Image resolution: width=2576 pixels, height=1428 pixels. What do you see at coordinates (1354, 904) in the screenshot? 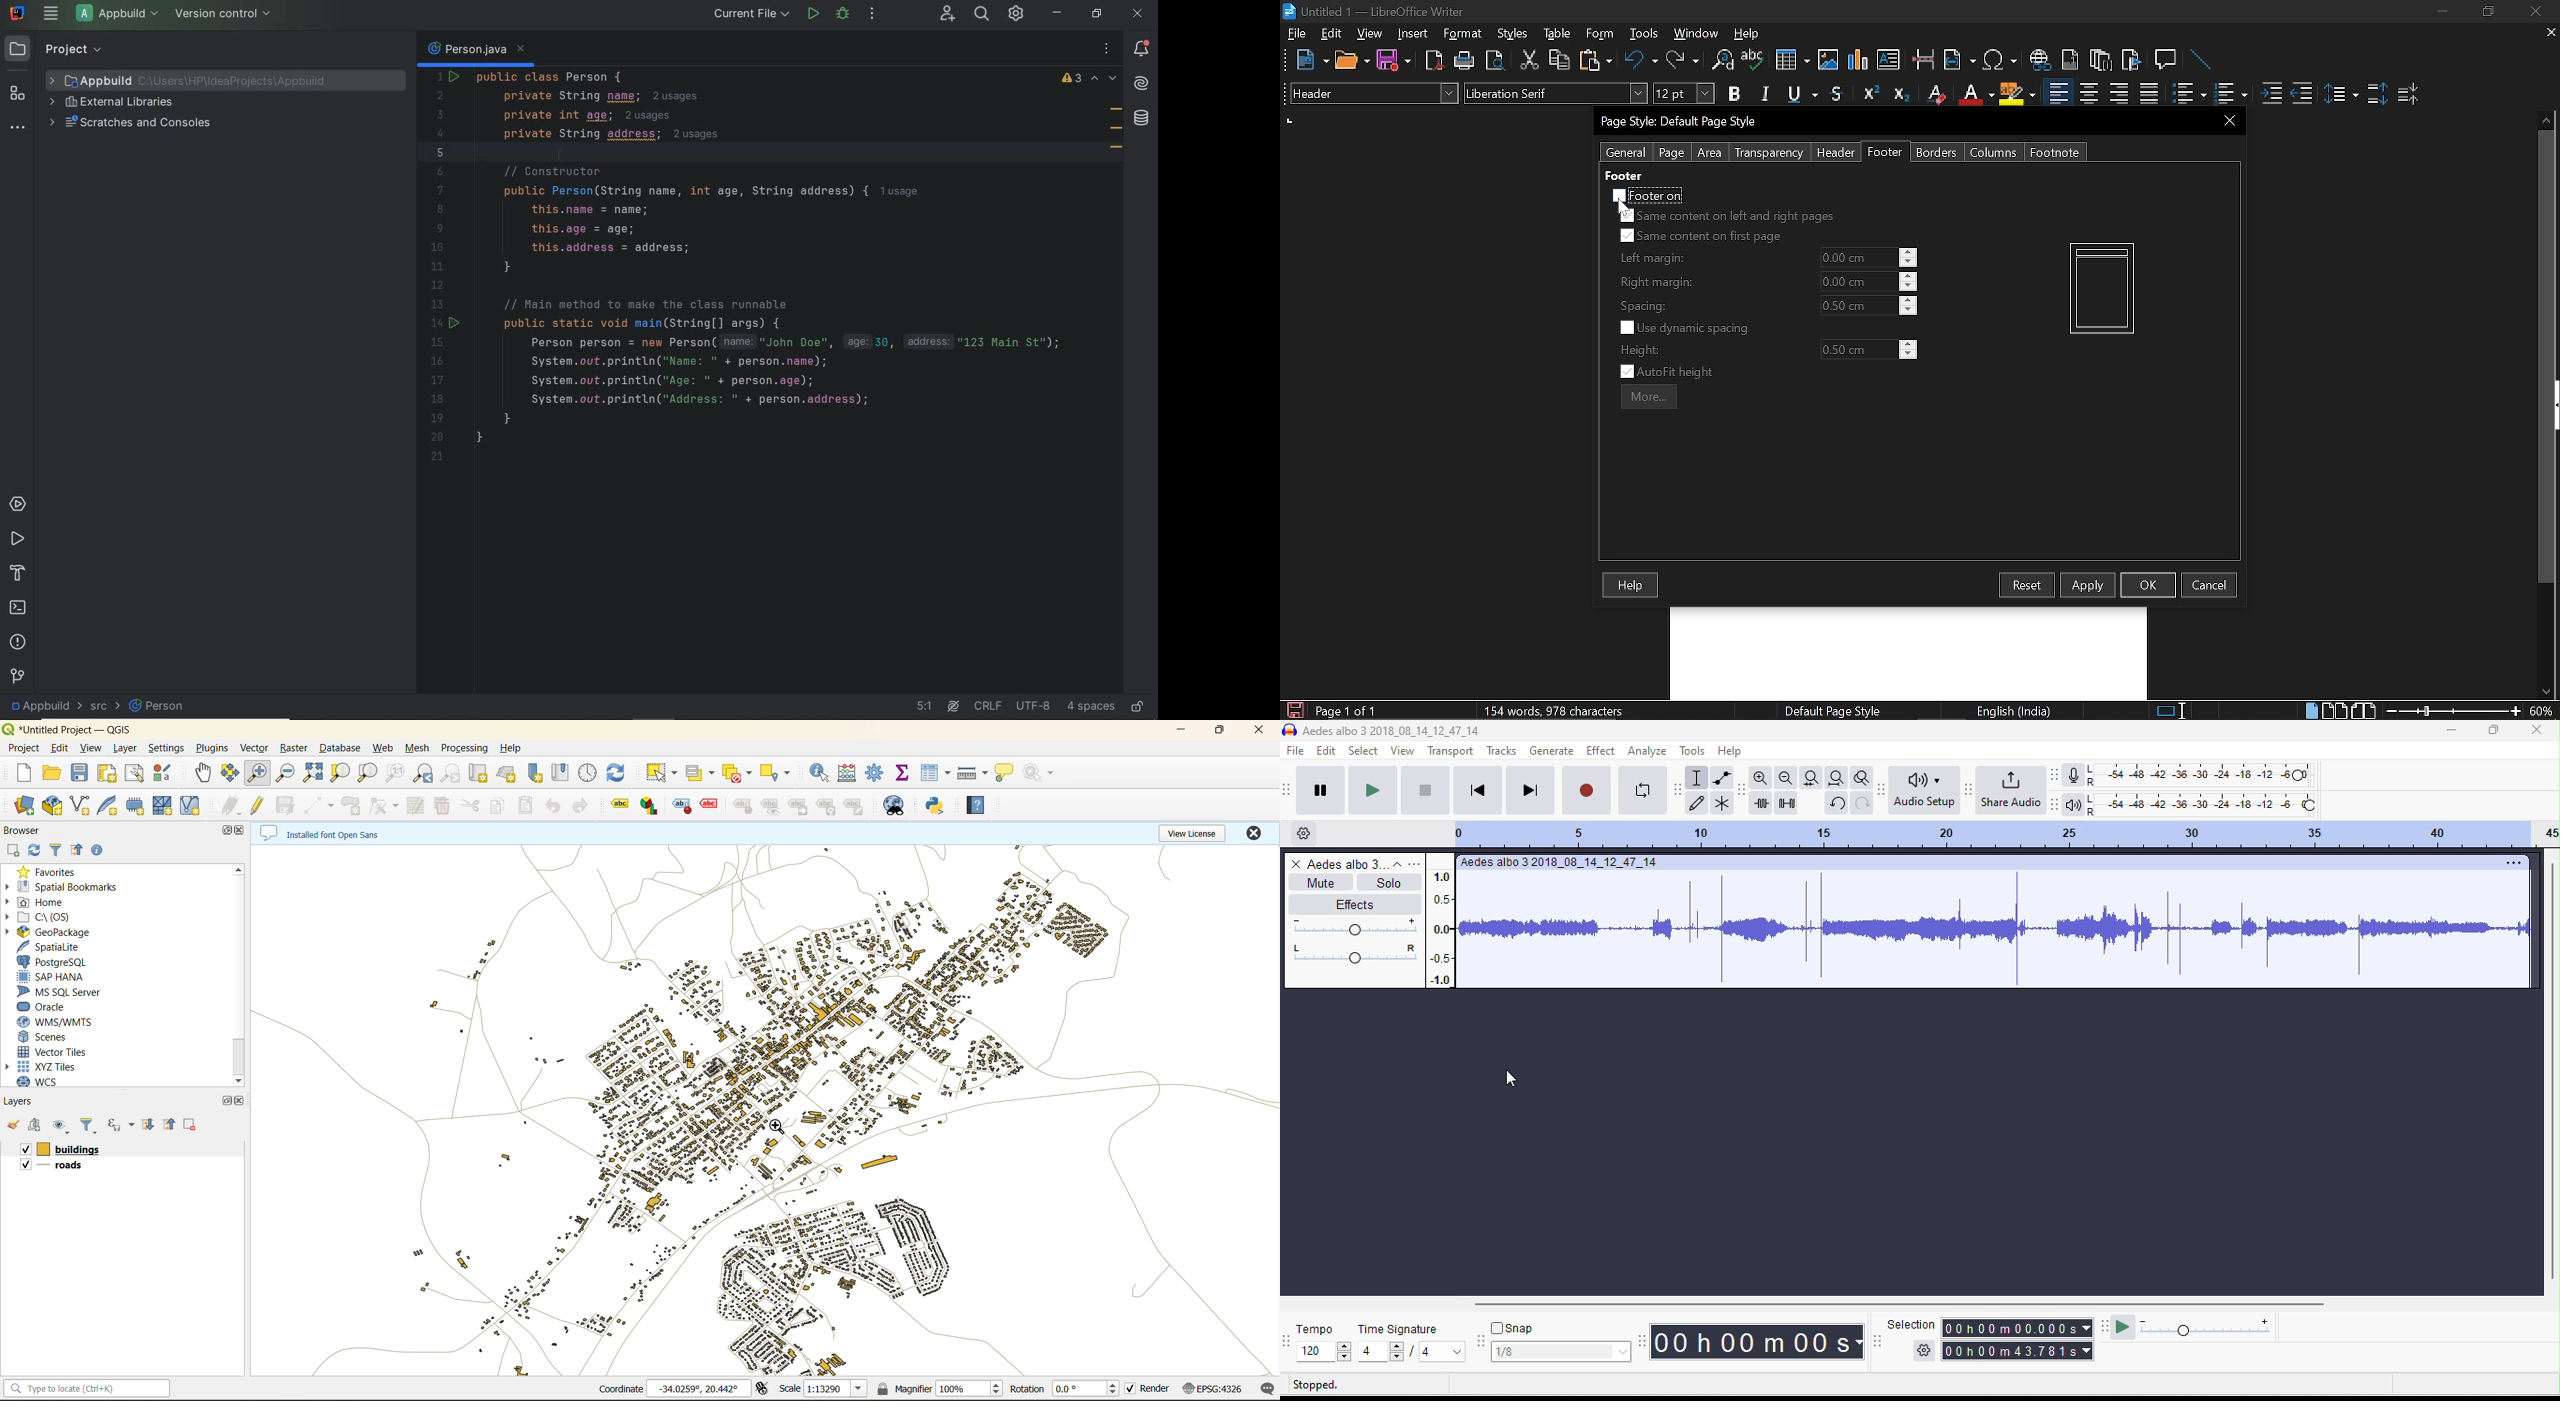
I see `effects` at bounding box center [1354, 904].